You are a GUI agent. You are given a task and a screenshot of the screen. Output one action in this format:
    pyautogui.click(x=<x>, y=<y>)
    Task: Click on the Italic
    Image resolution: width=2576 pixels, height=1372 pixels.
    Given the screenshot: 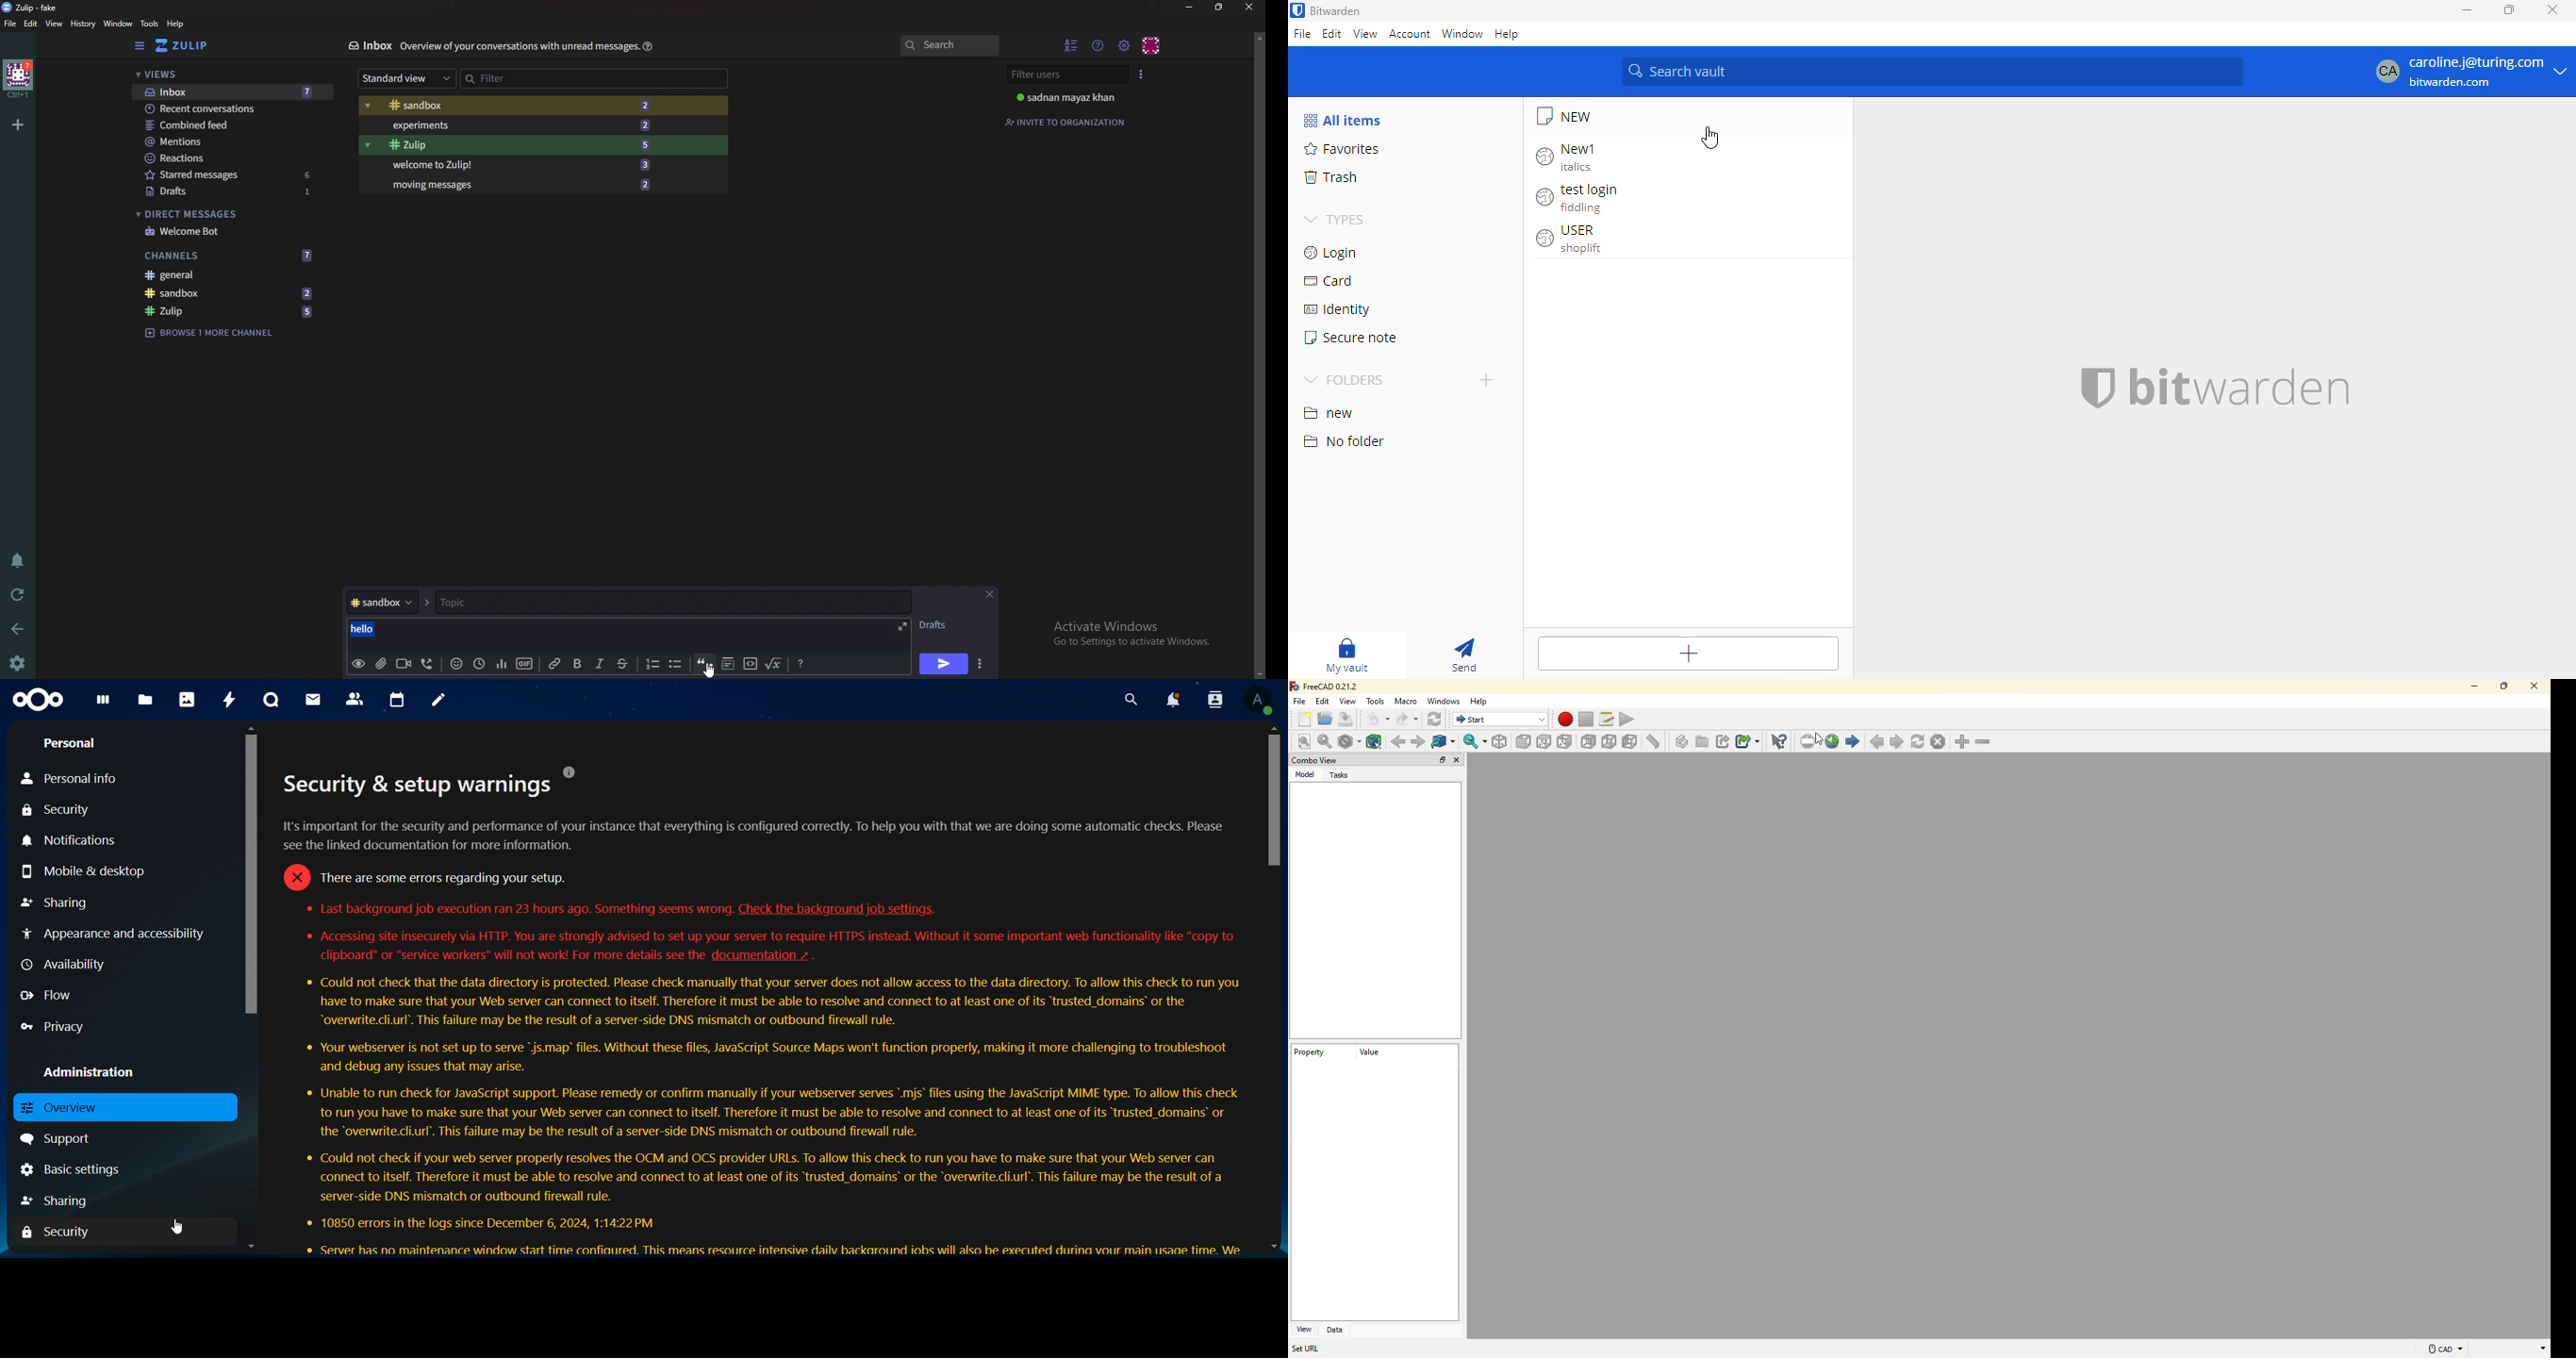 What is the action you would take?
    pyautogui.click(x=602, y=664)
    